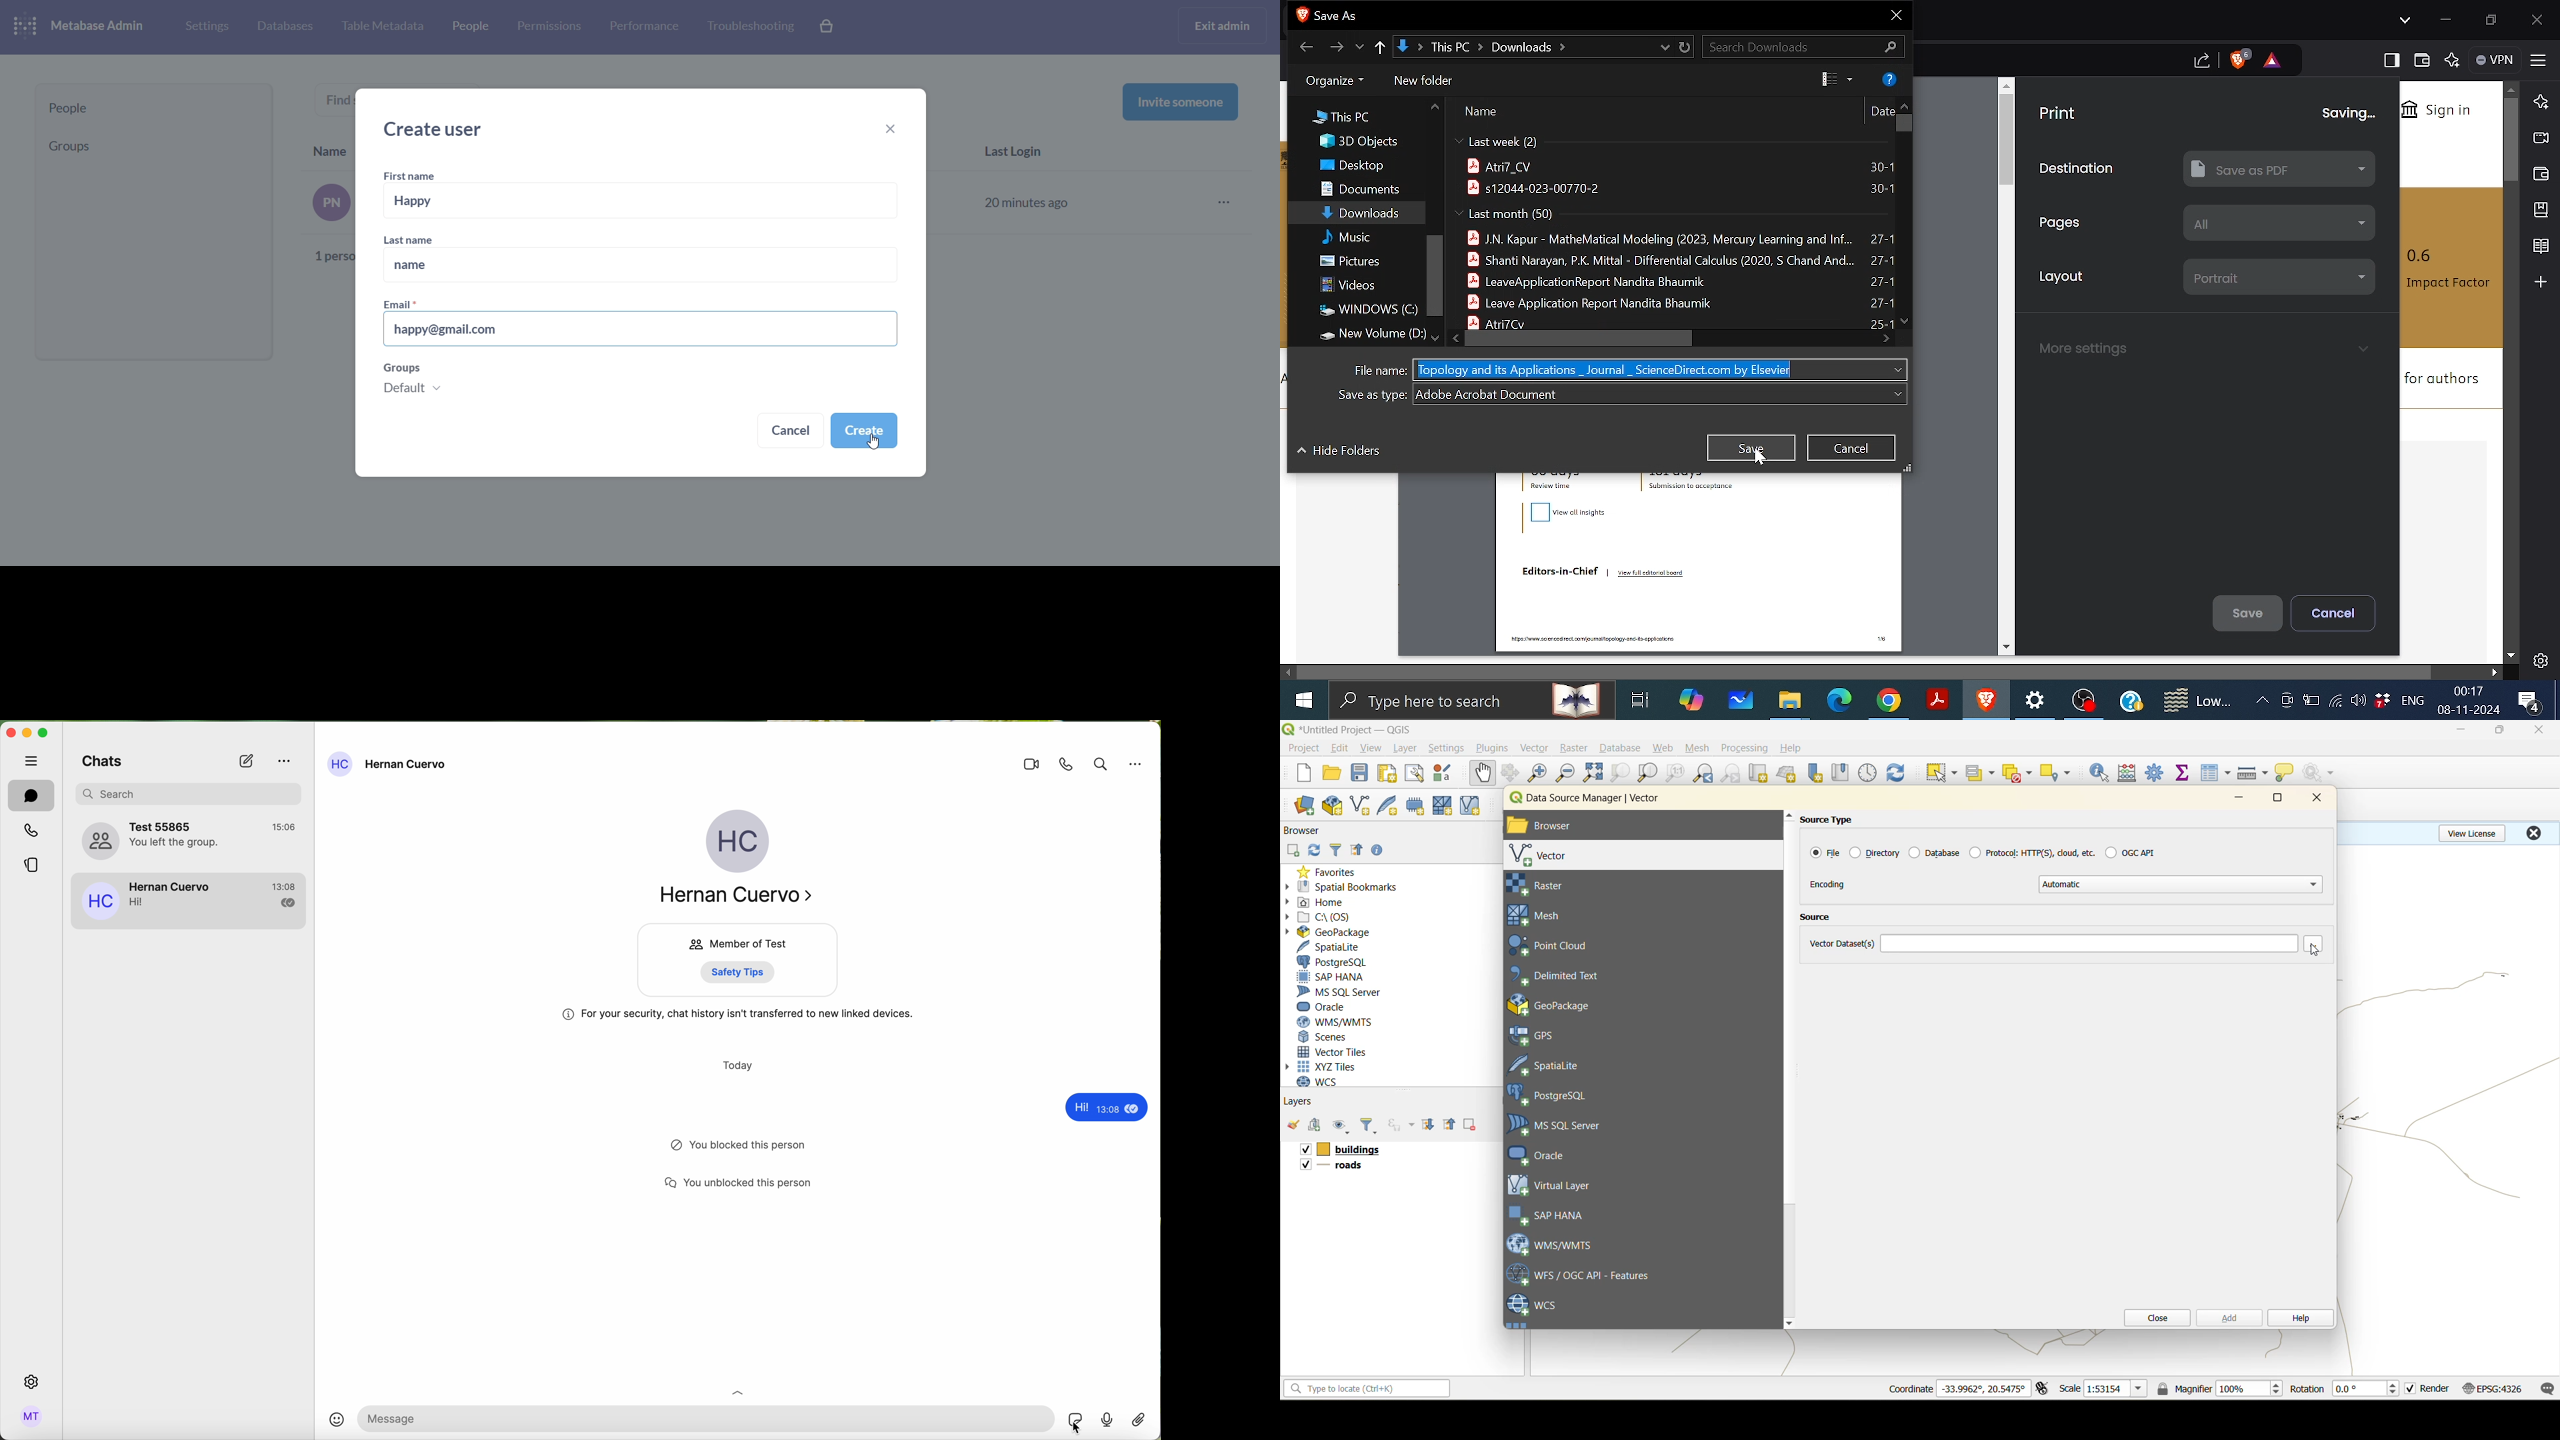  Describe the element at coordinates (1403, 749) in the screenshot. I see `layer` at that location.